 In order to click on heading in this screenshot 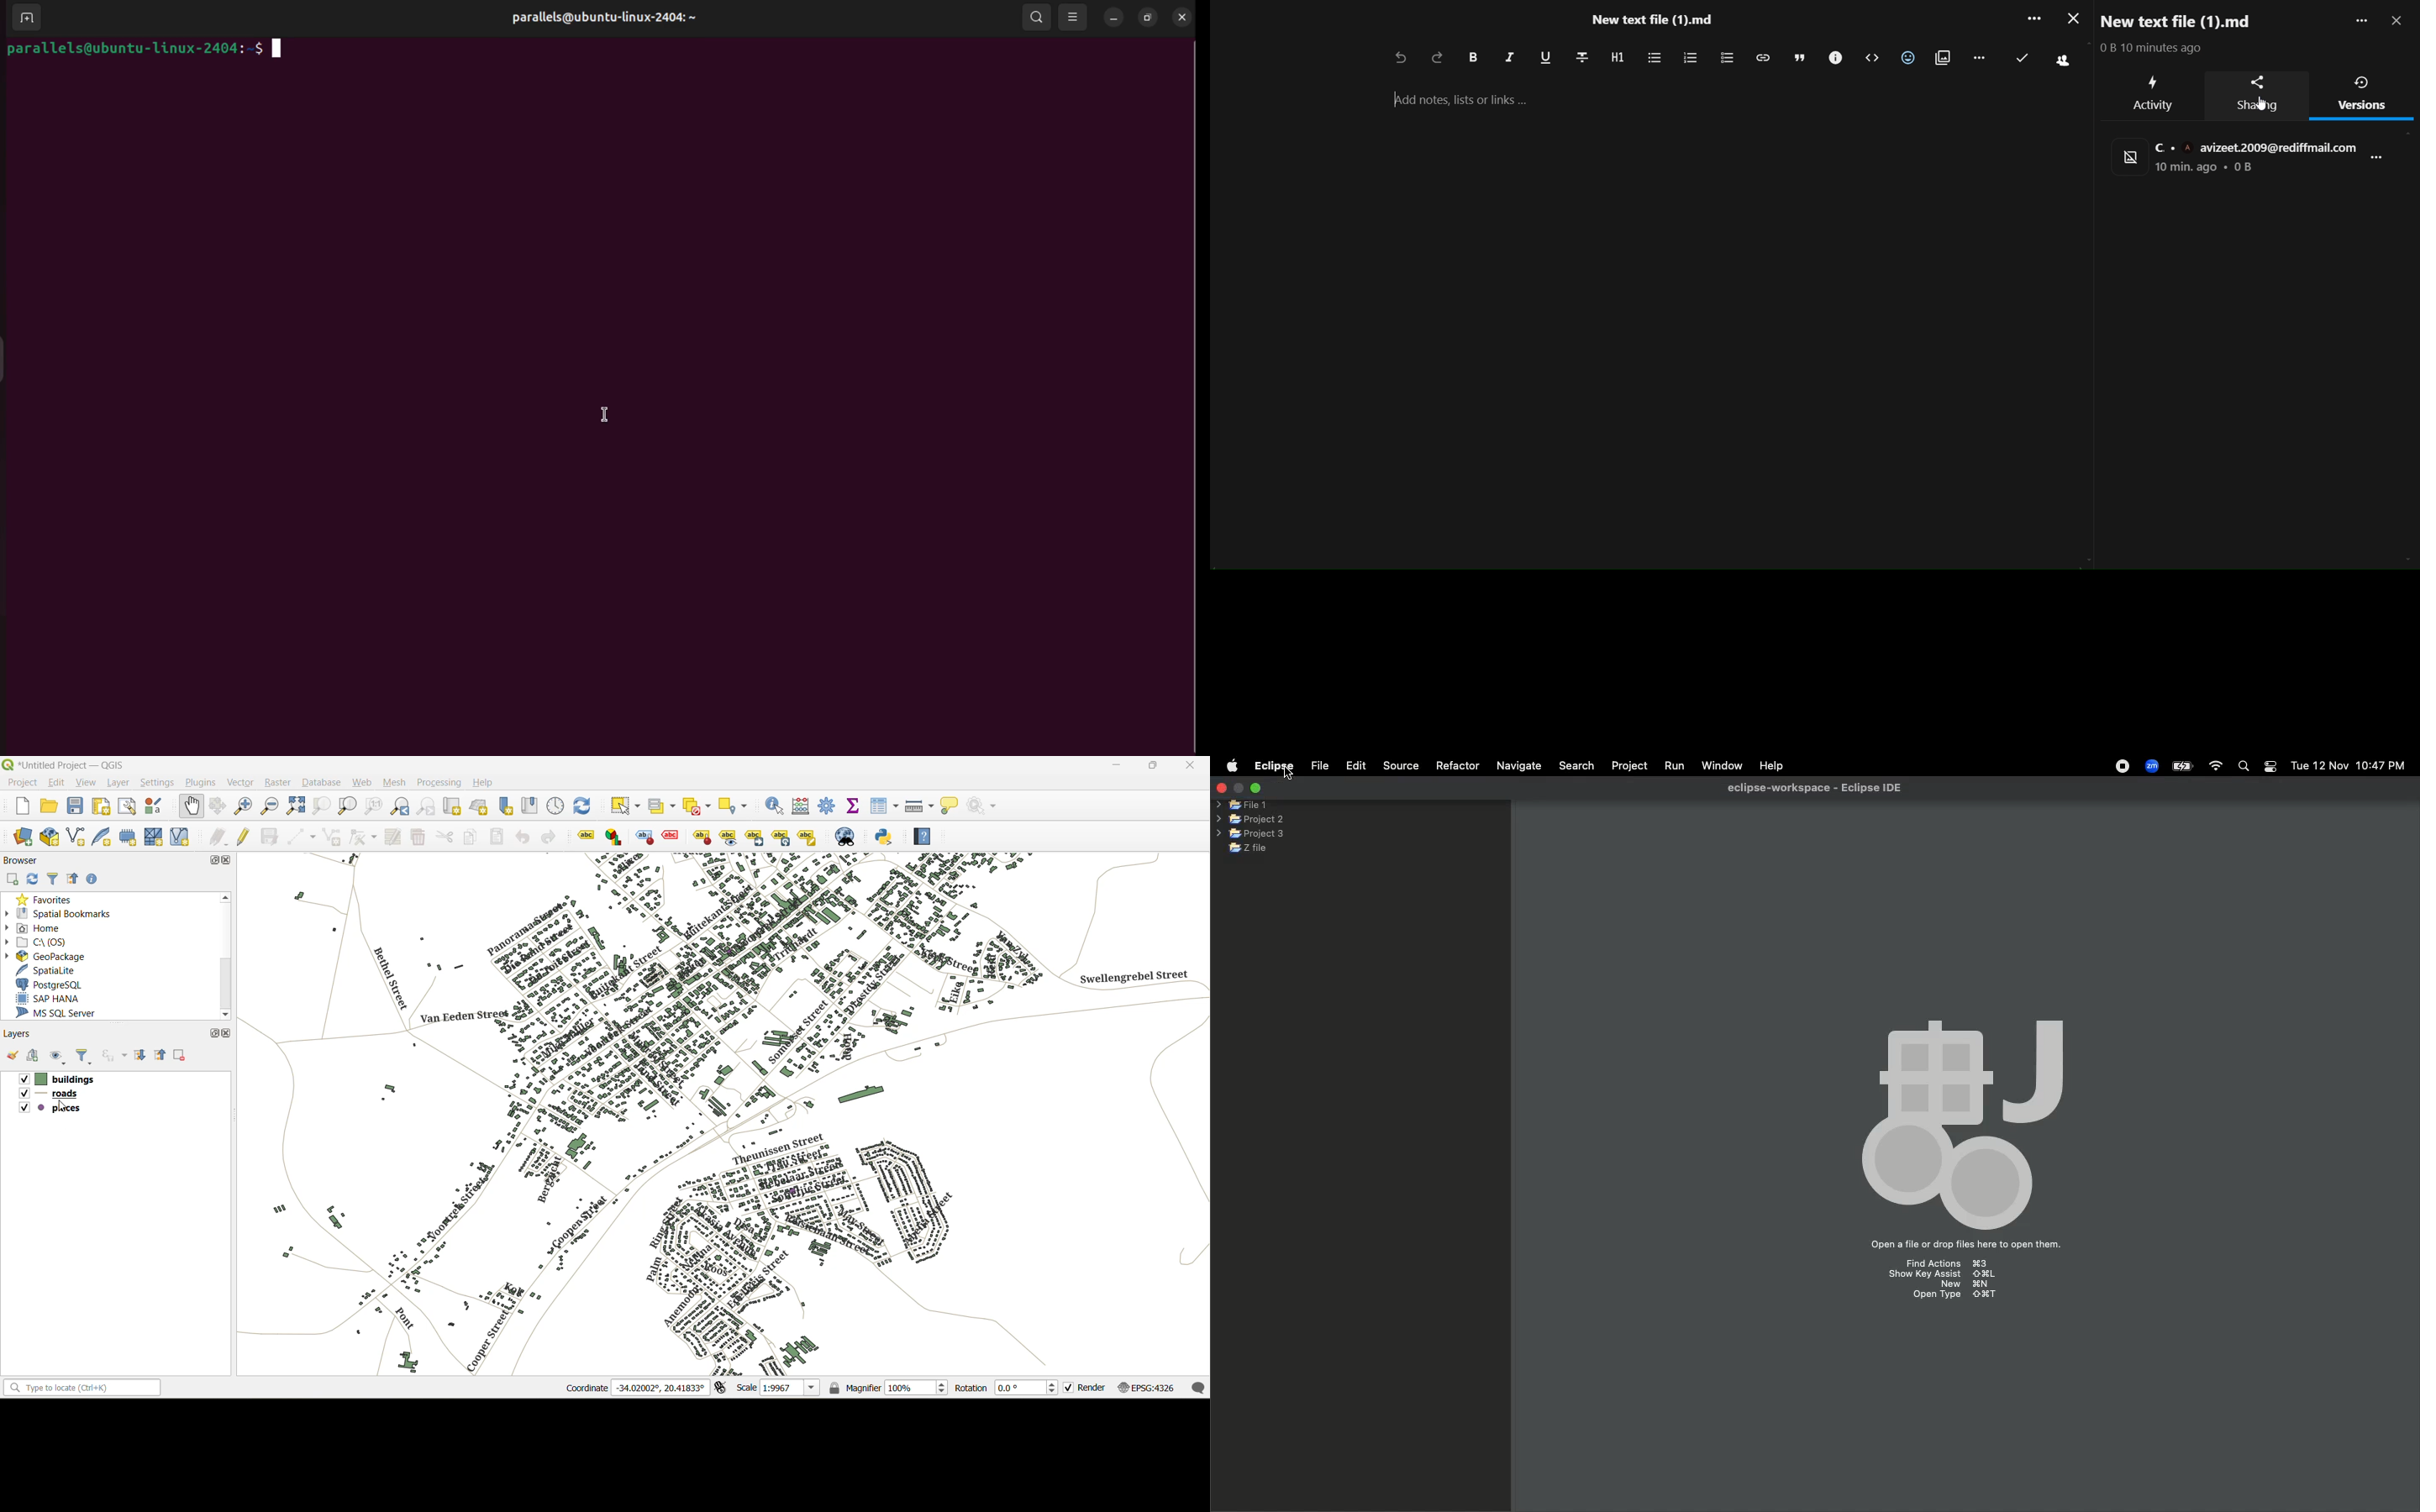, I will do `click(1616, 58)`.